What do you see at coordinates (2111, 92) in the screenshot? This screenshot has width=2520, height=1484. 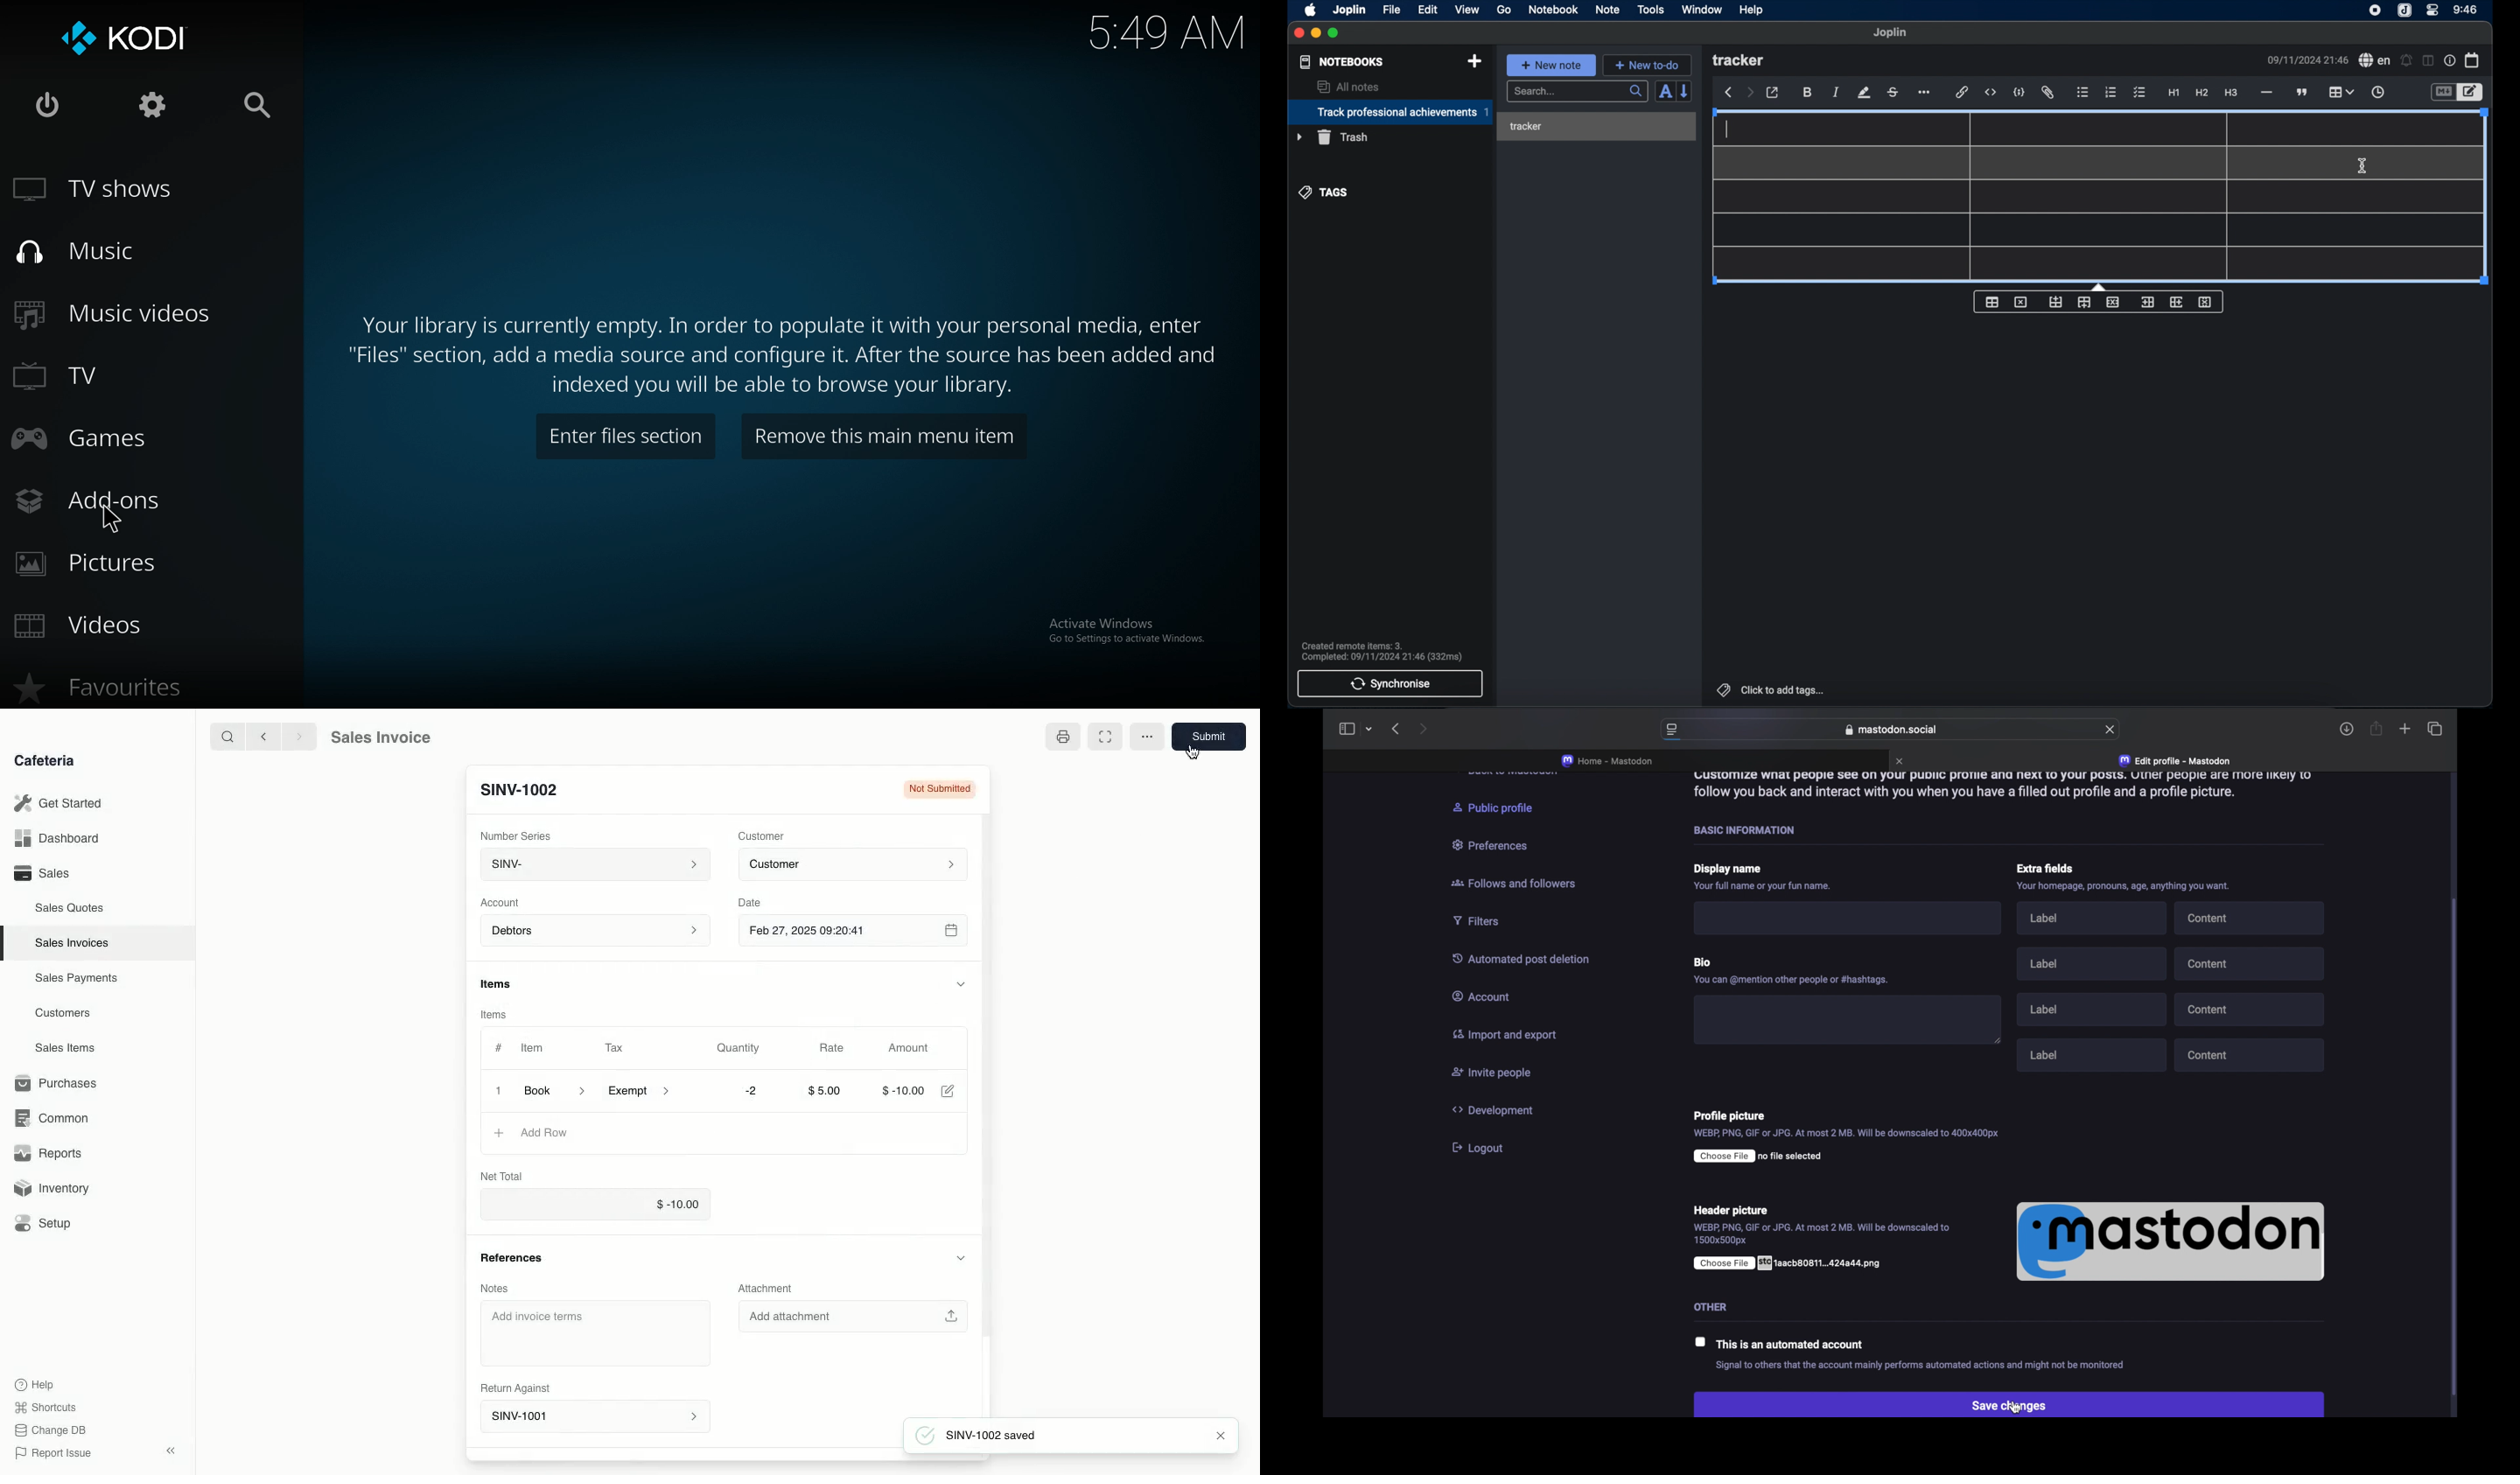 I see `numbered list` at bounding box center [2111, 92].